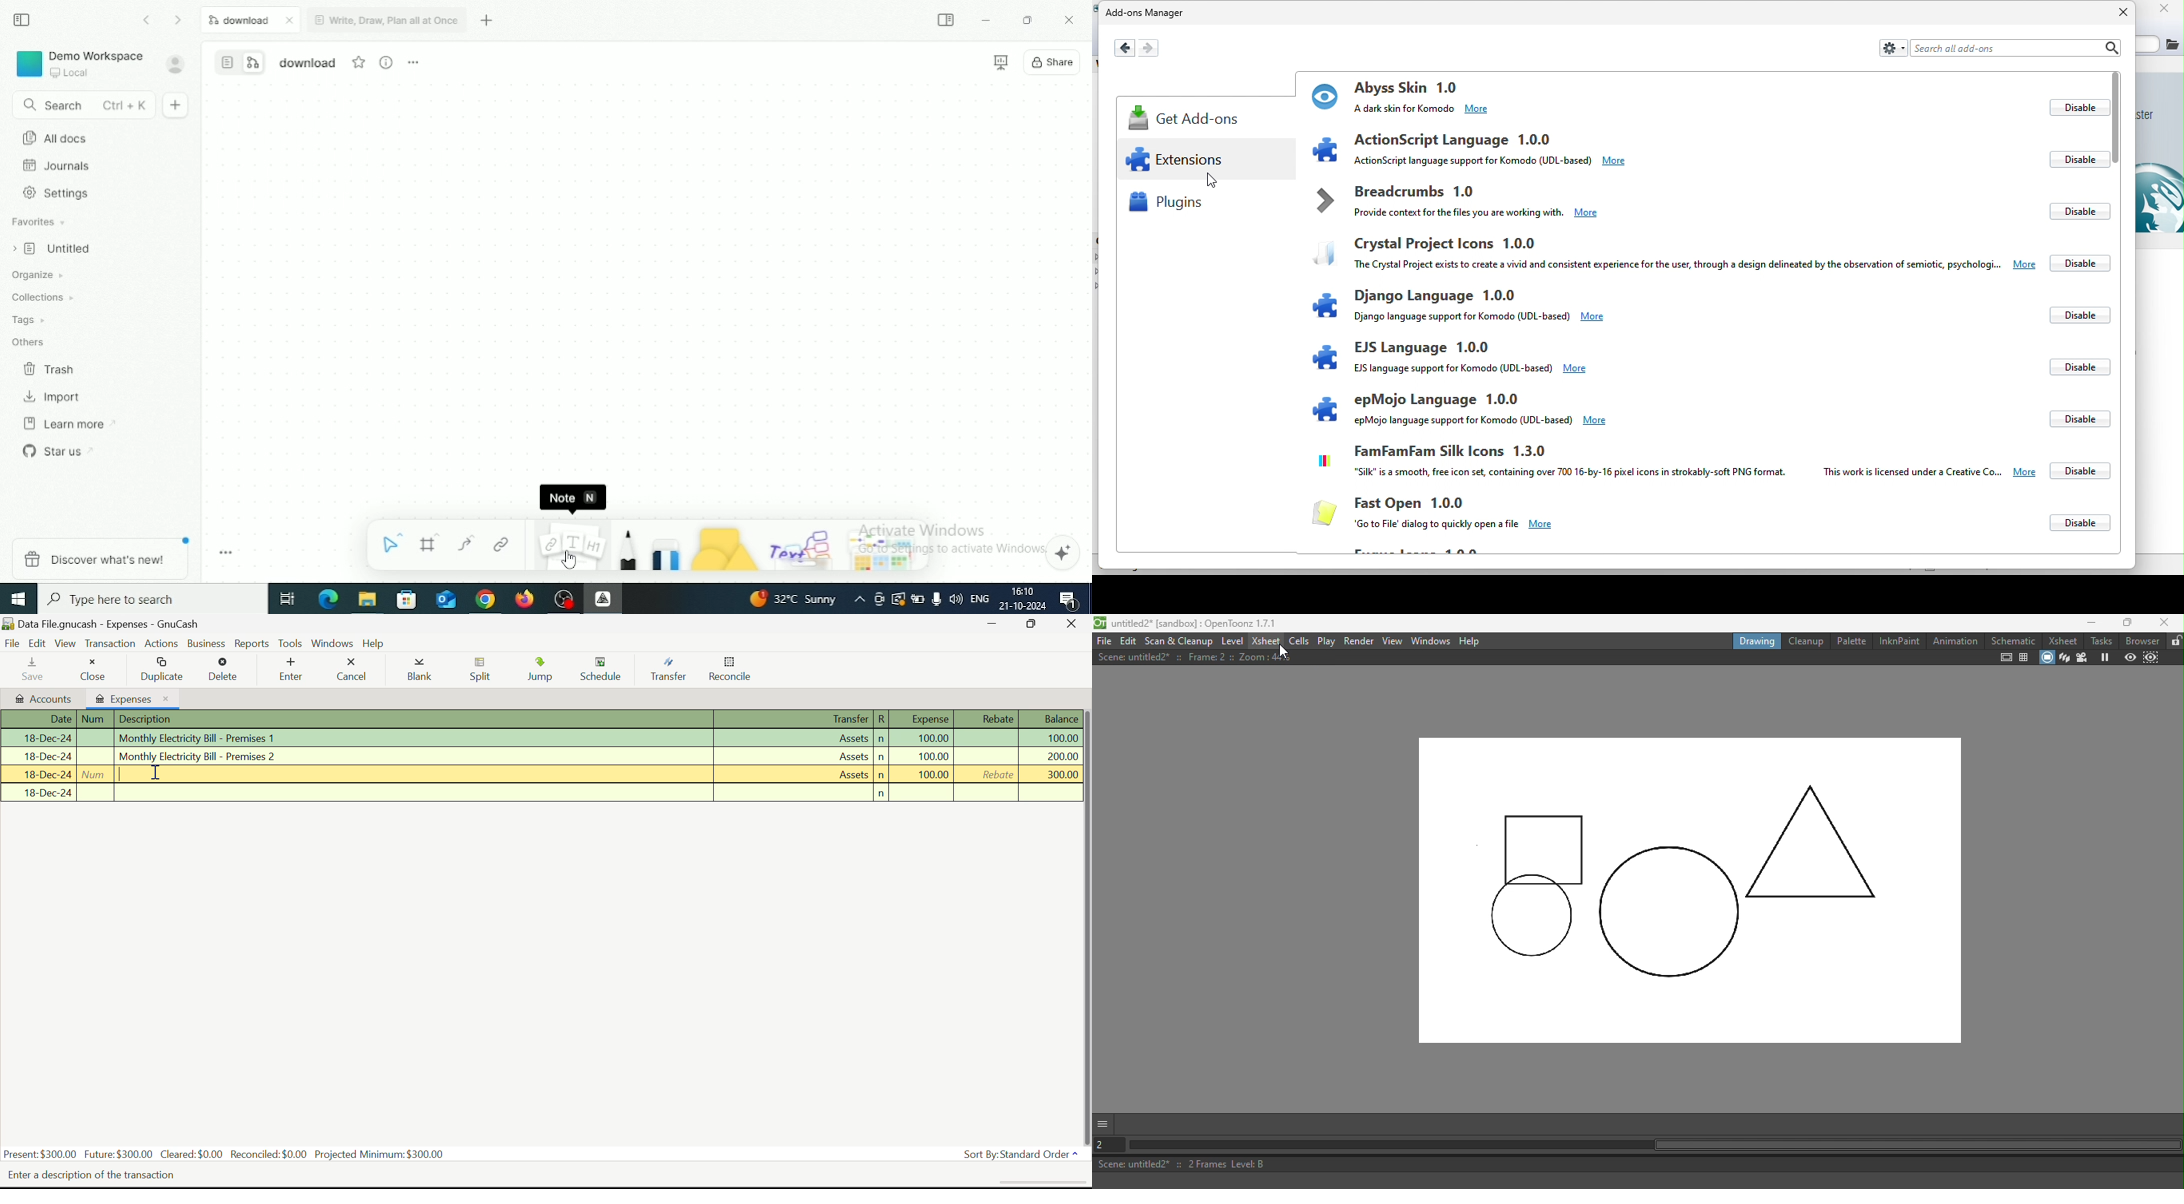  What do you see at coordinates (1683, 895) in the screenshot?
I see `Canvas` at bounding box center [1683, 895].